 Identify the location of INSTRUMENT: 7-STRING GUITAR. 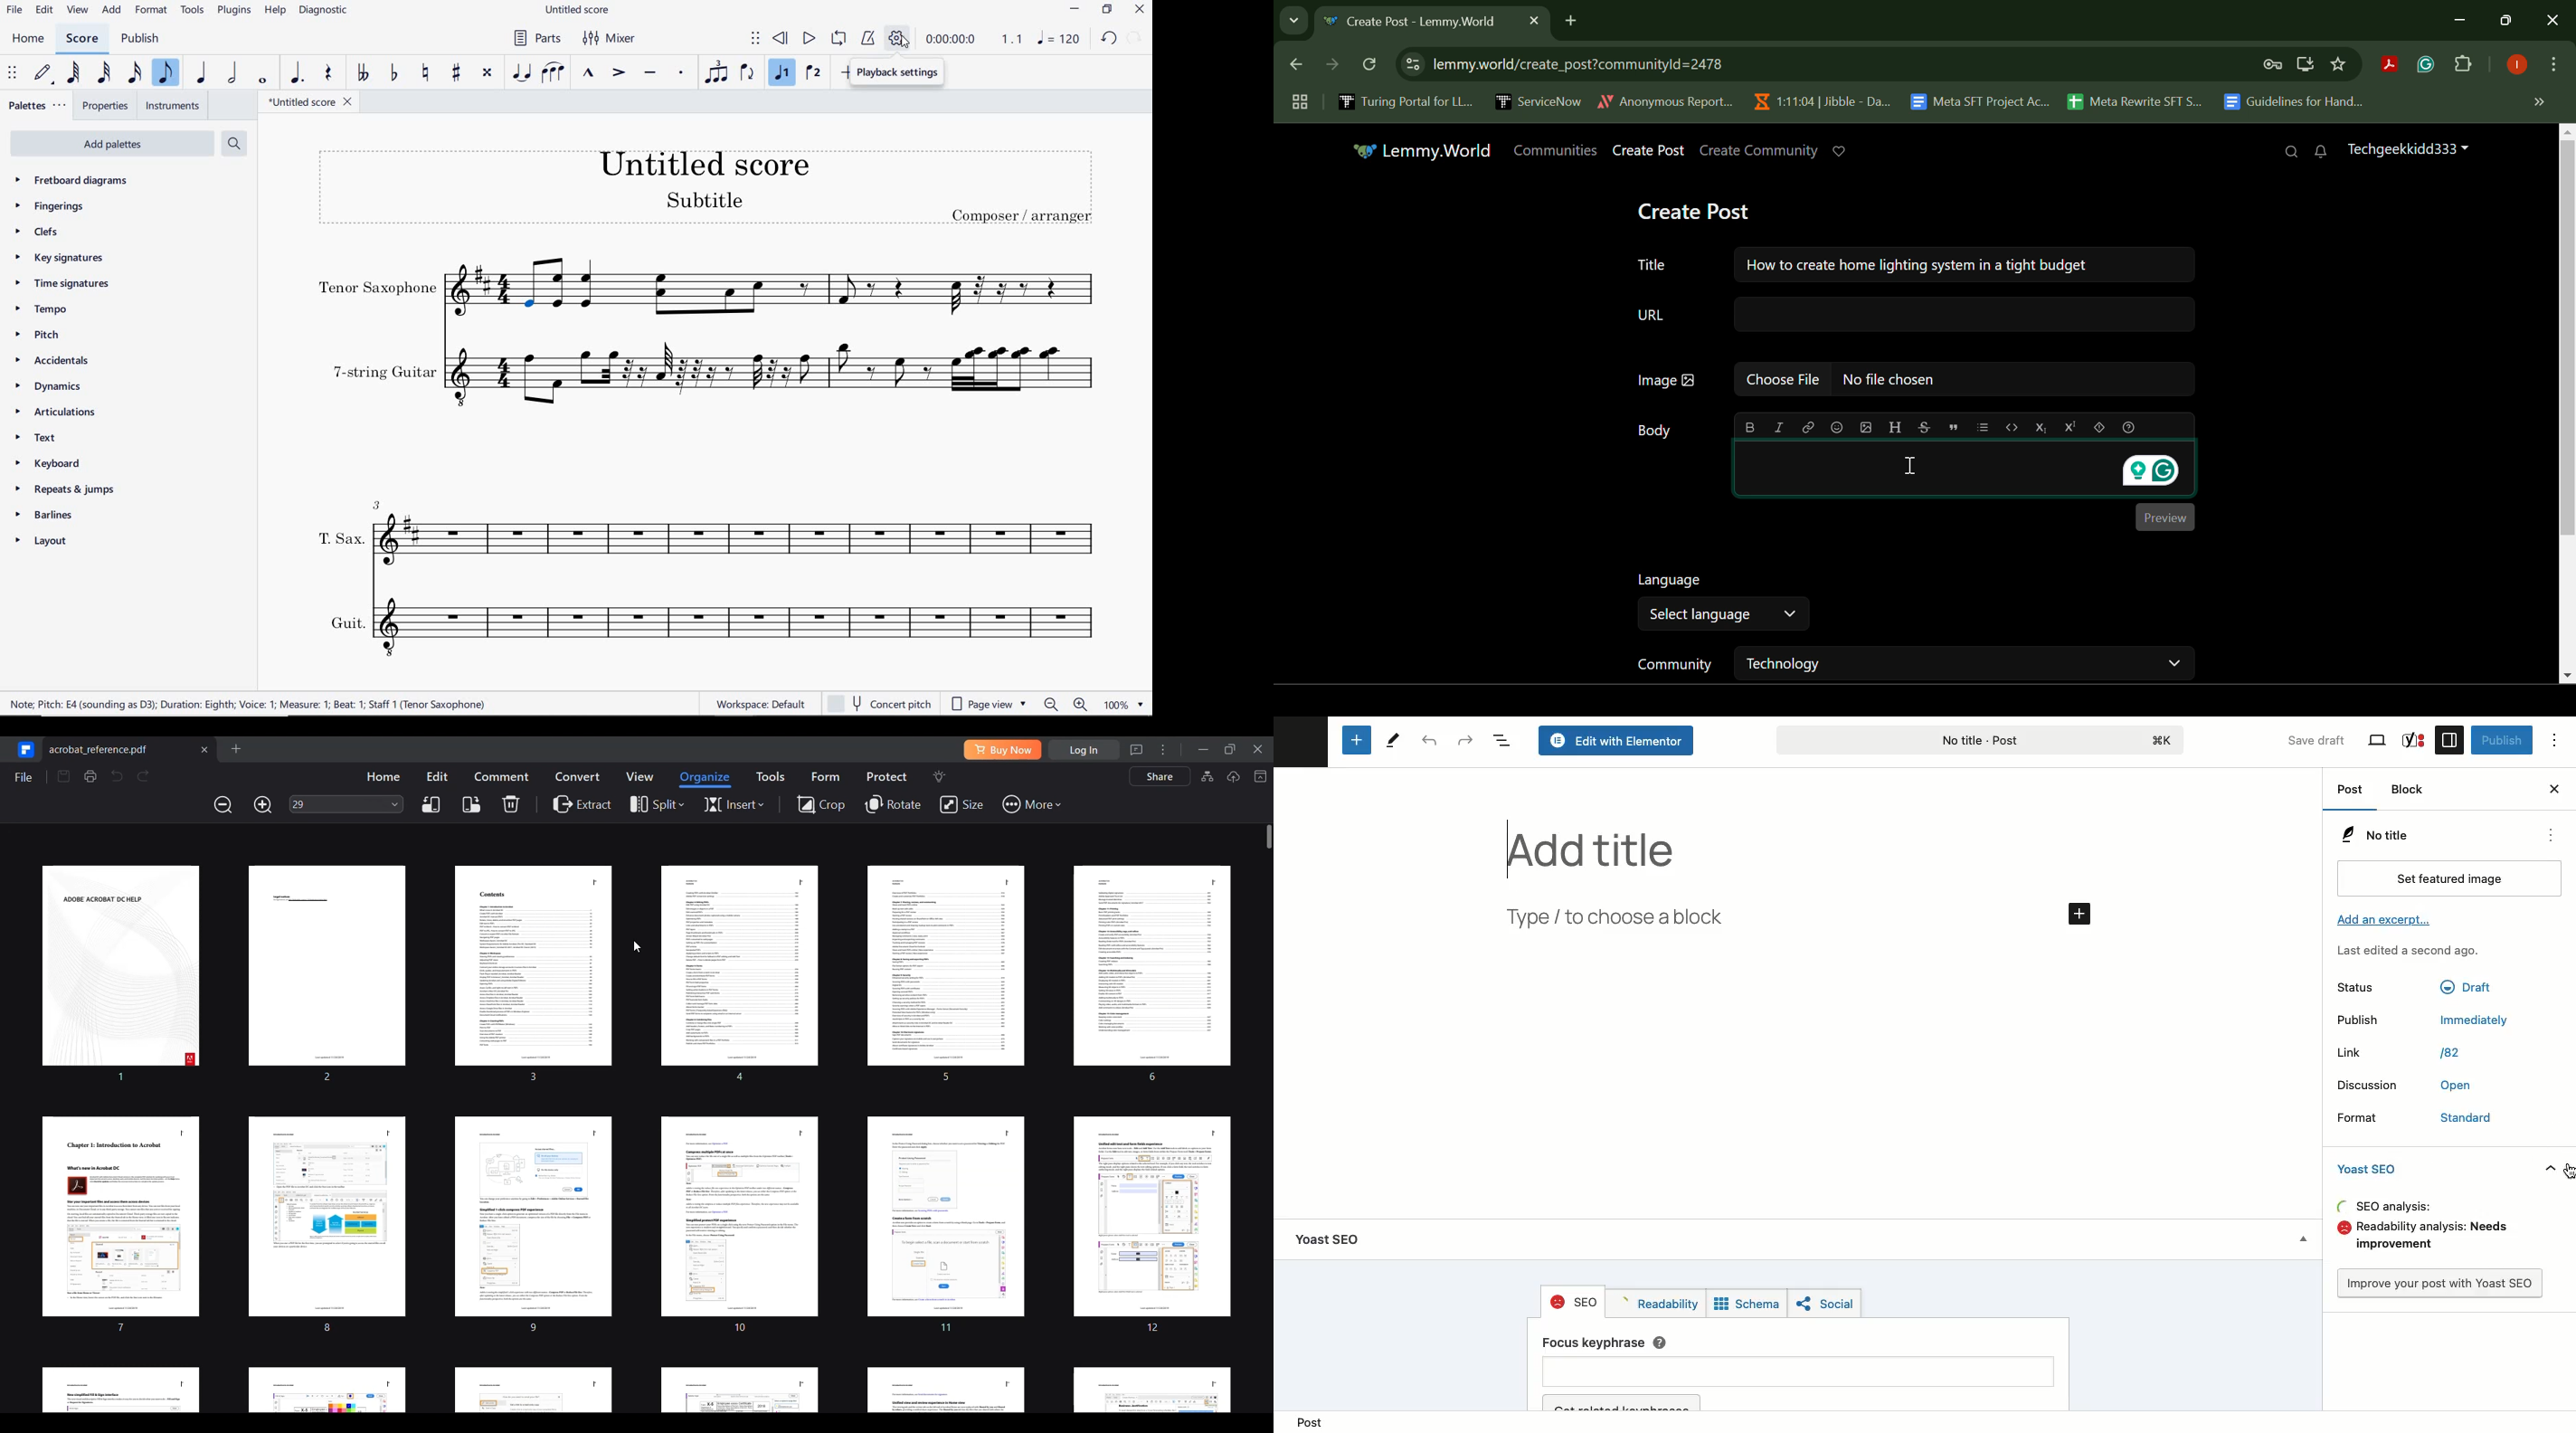
(711, 373).